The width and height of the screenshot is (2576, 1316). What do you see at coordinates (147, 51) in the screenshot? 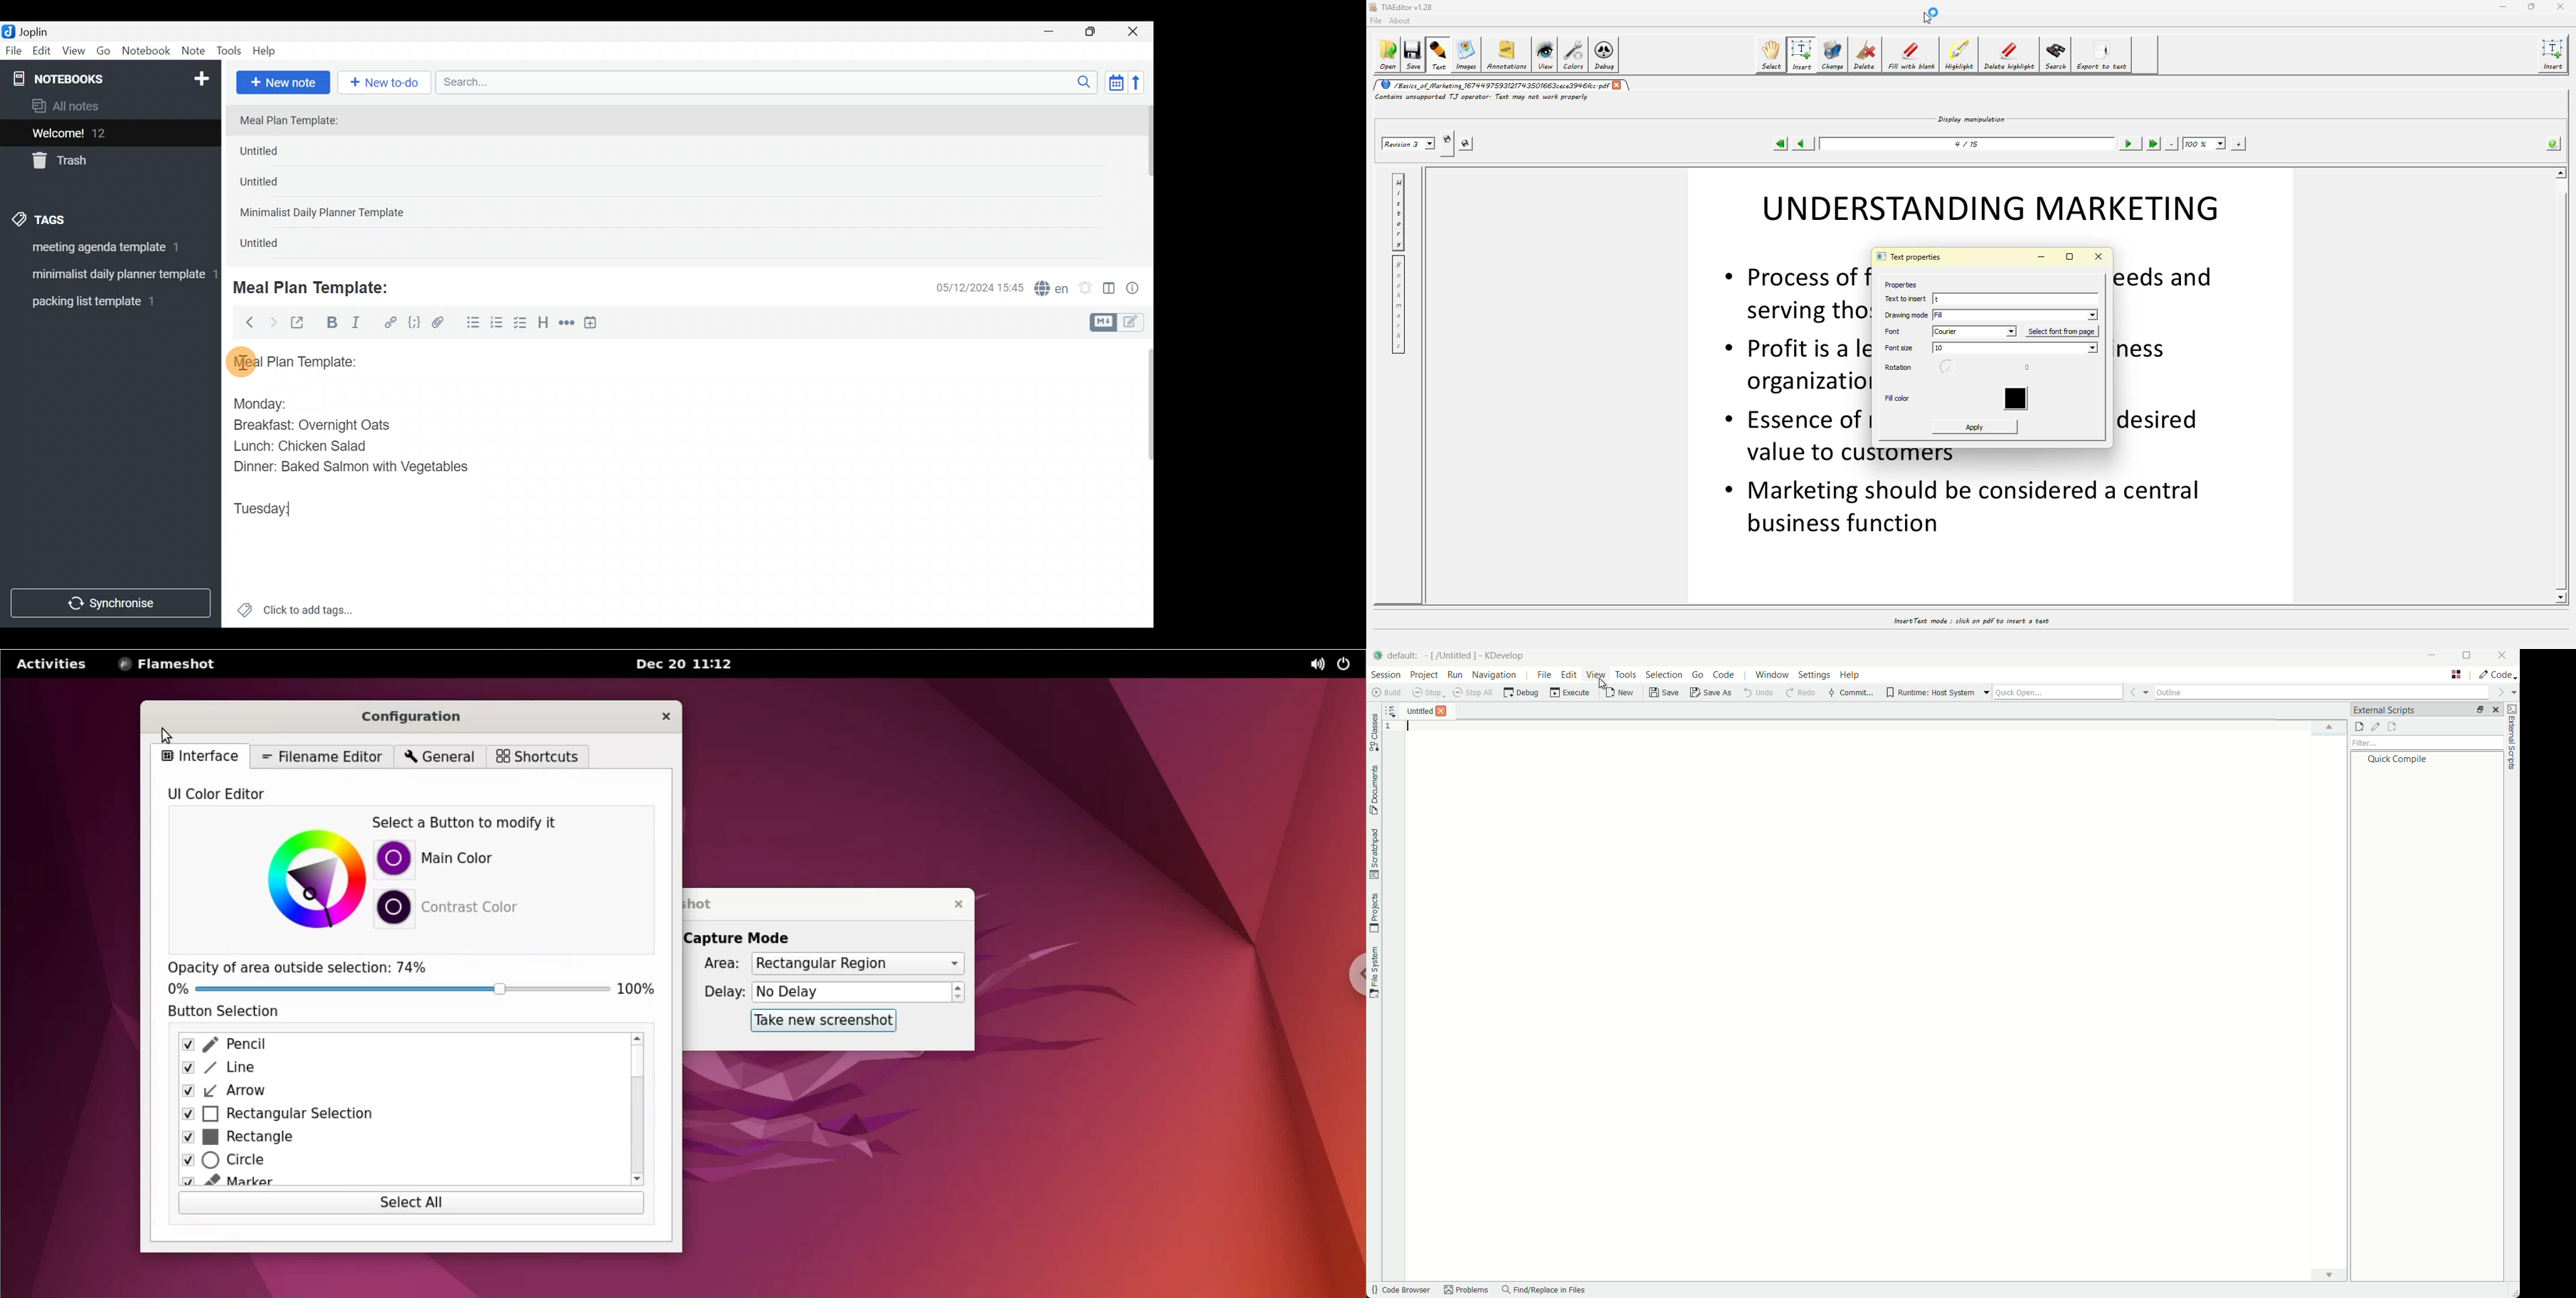
I see `Notebook` at bounding box center [147, 51].